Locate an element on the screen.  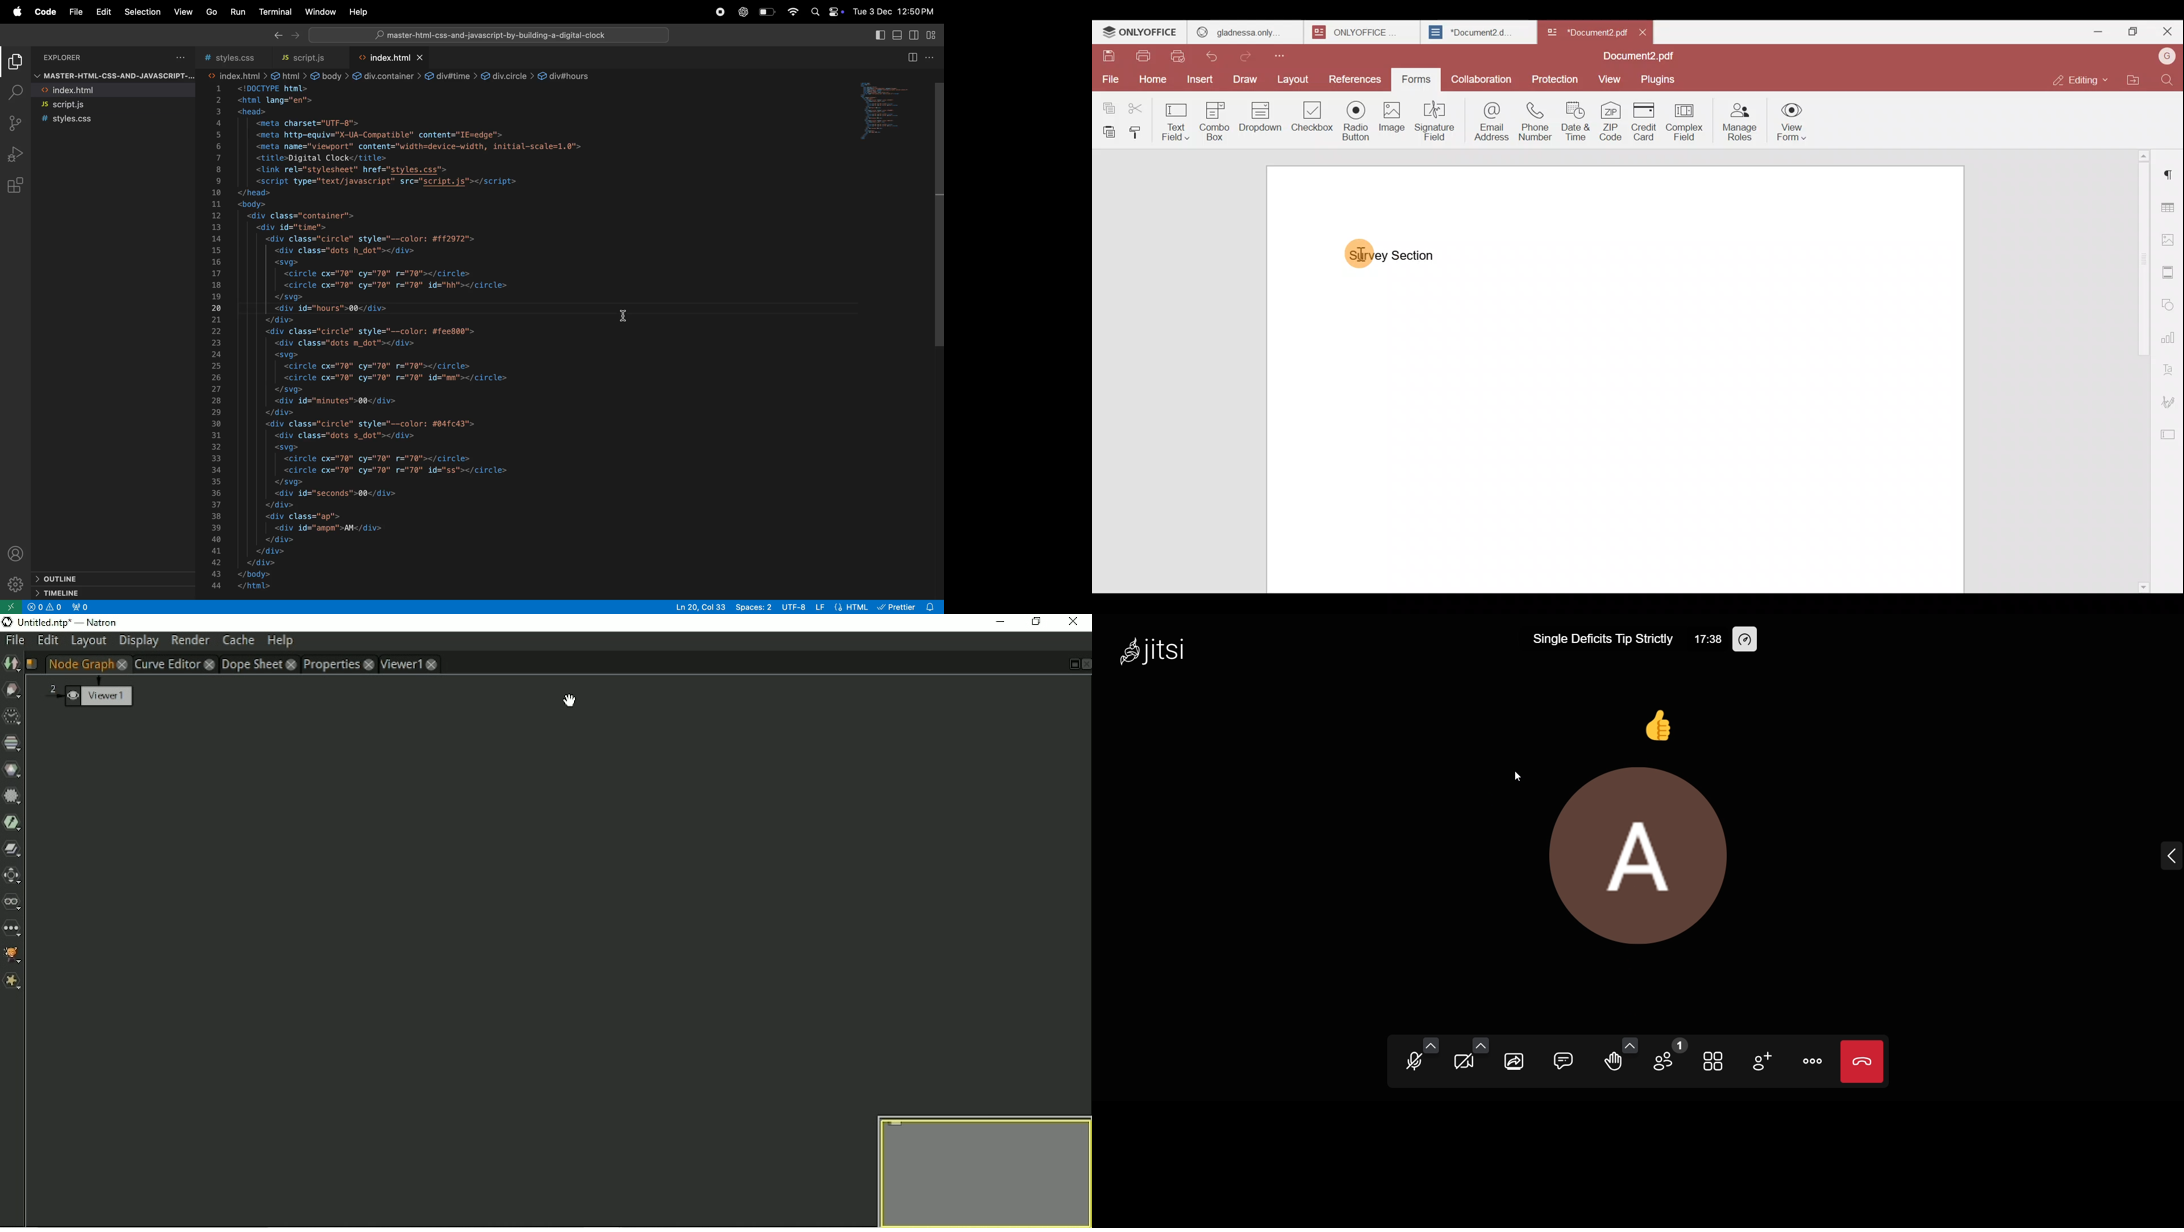
start screen sharing is located at coordinates (1516, 1062).